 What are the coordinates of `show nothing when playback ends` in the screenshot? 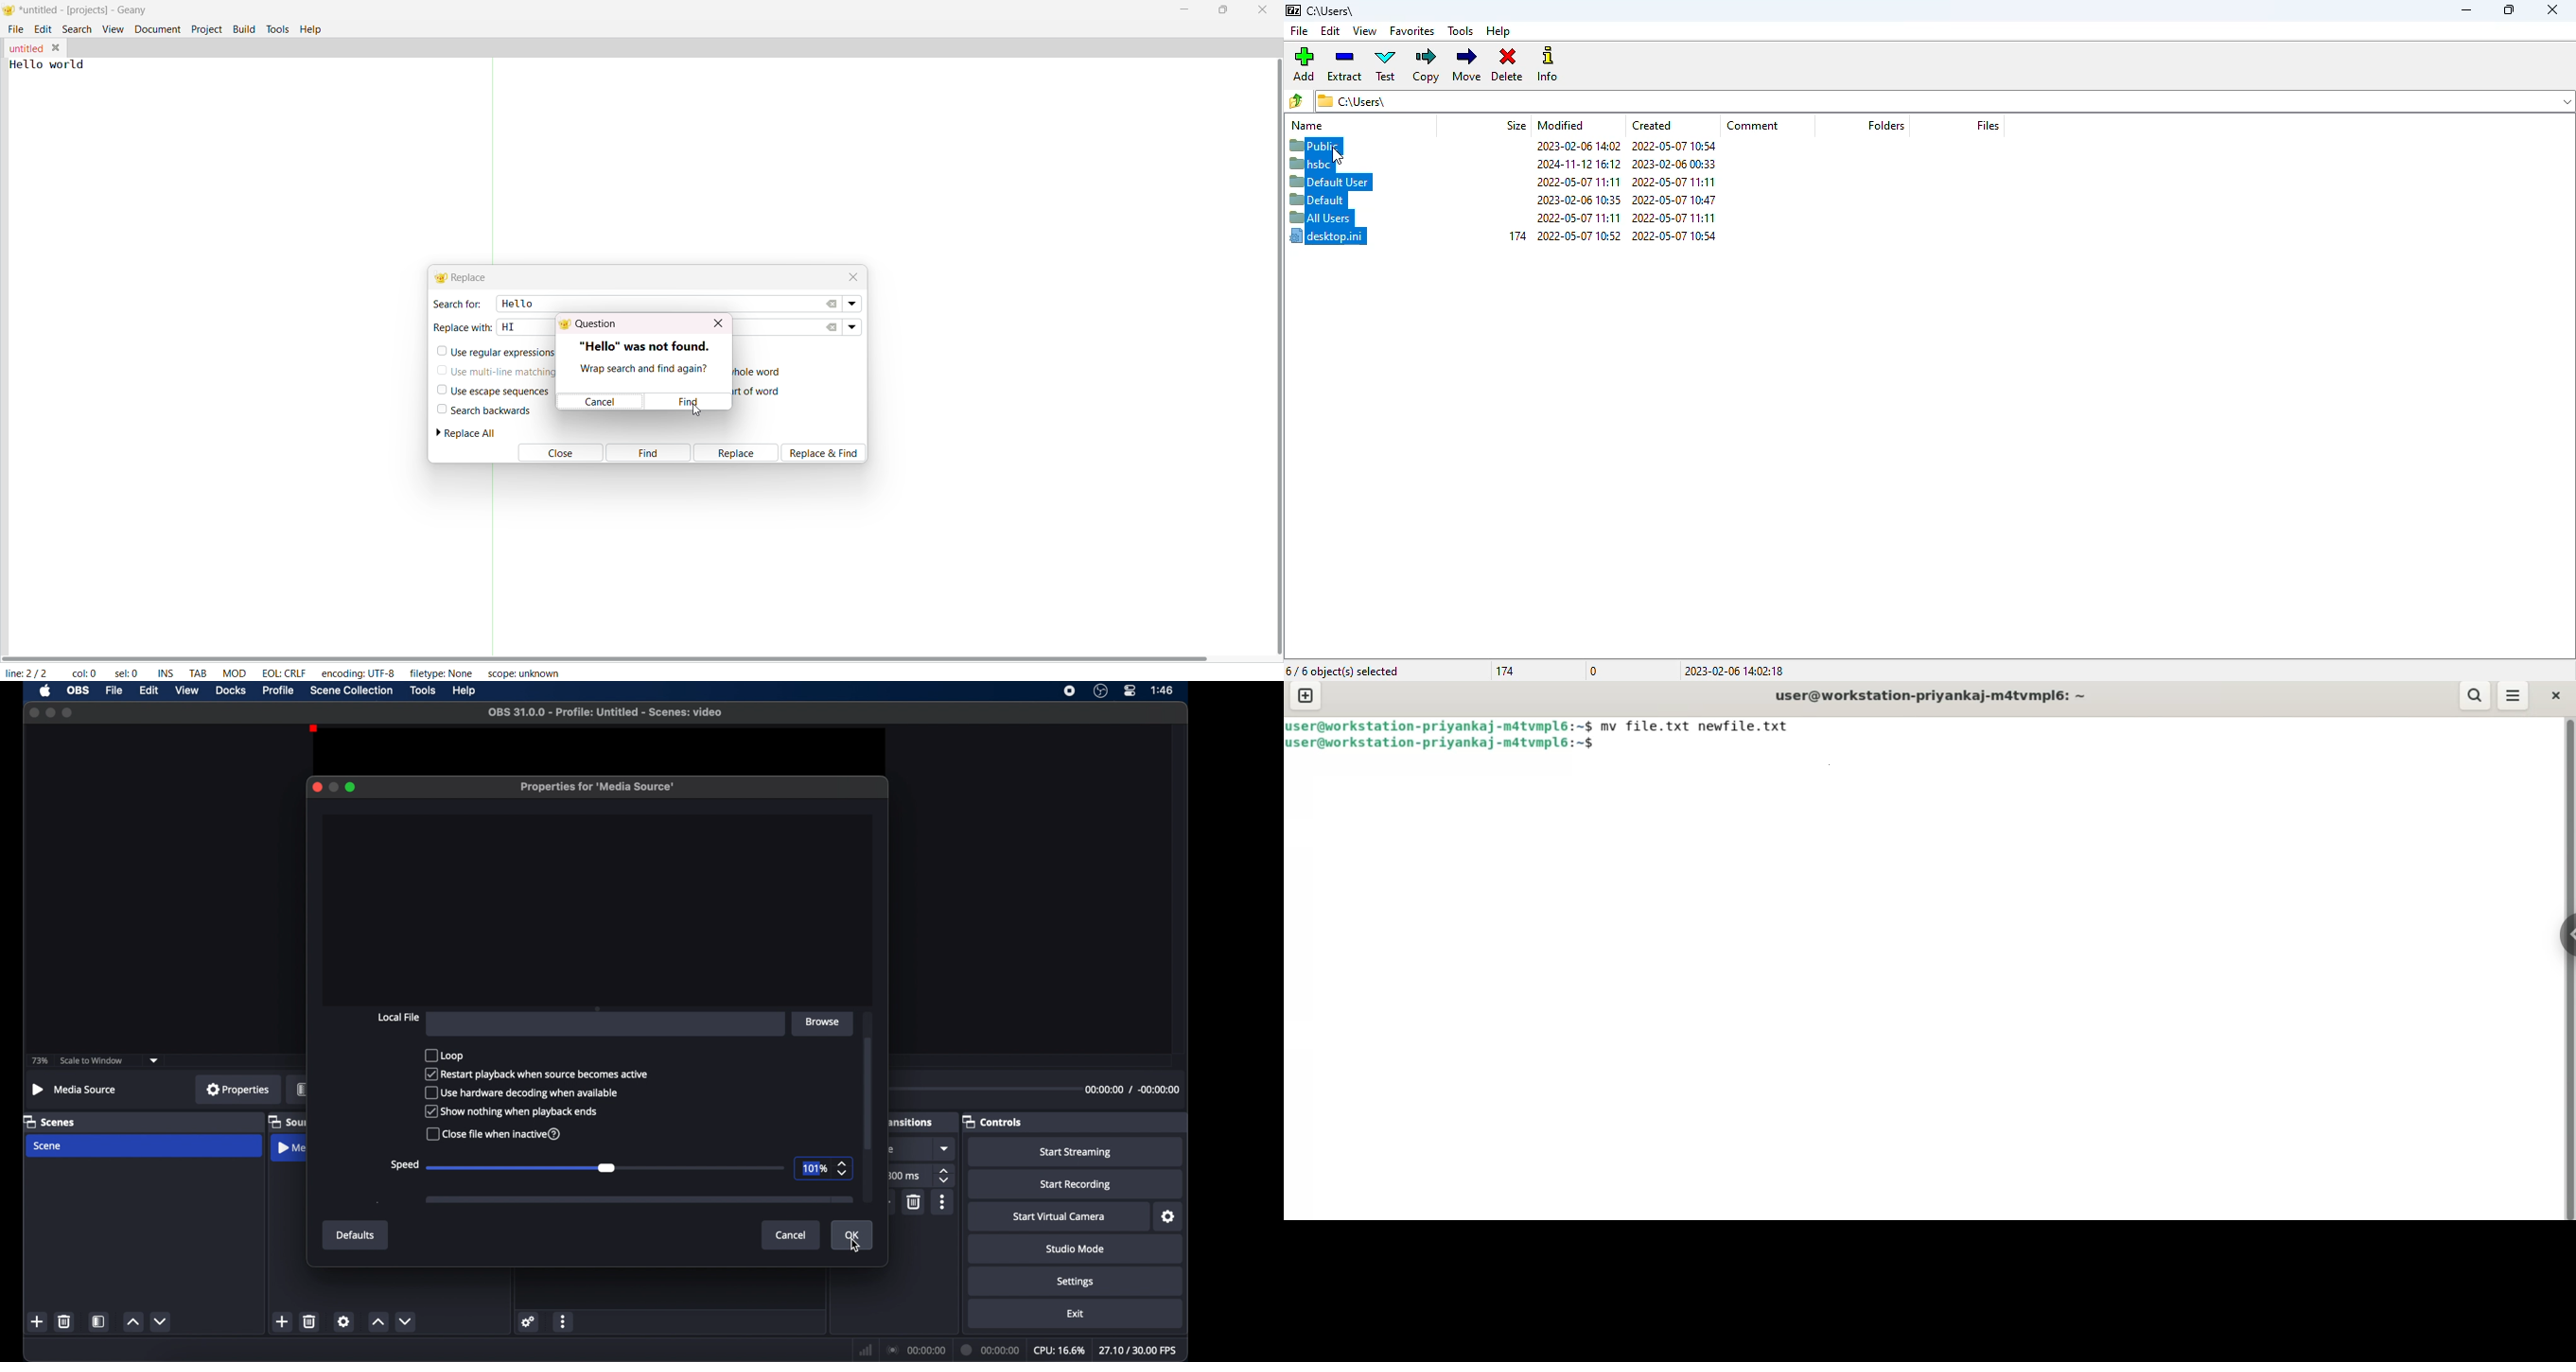 It's located at (511, 1112).